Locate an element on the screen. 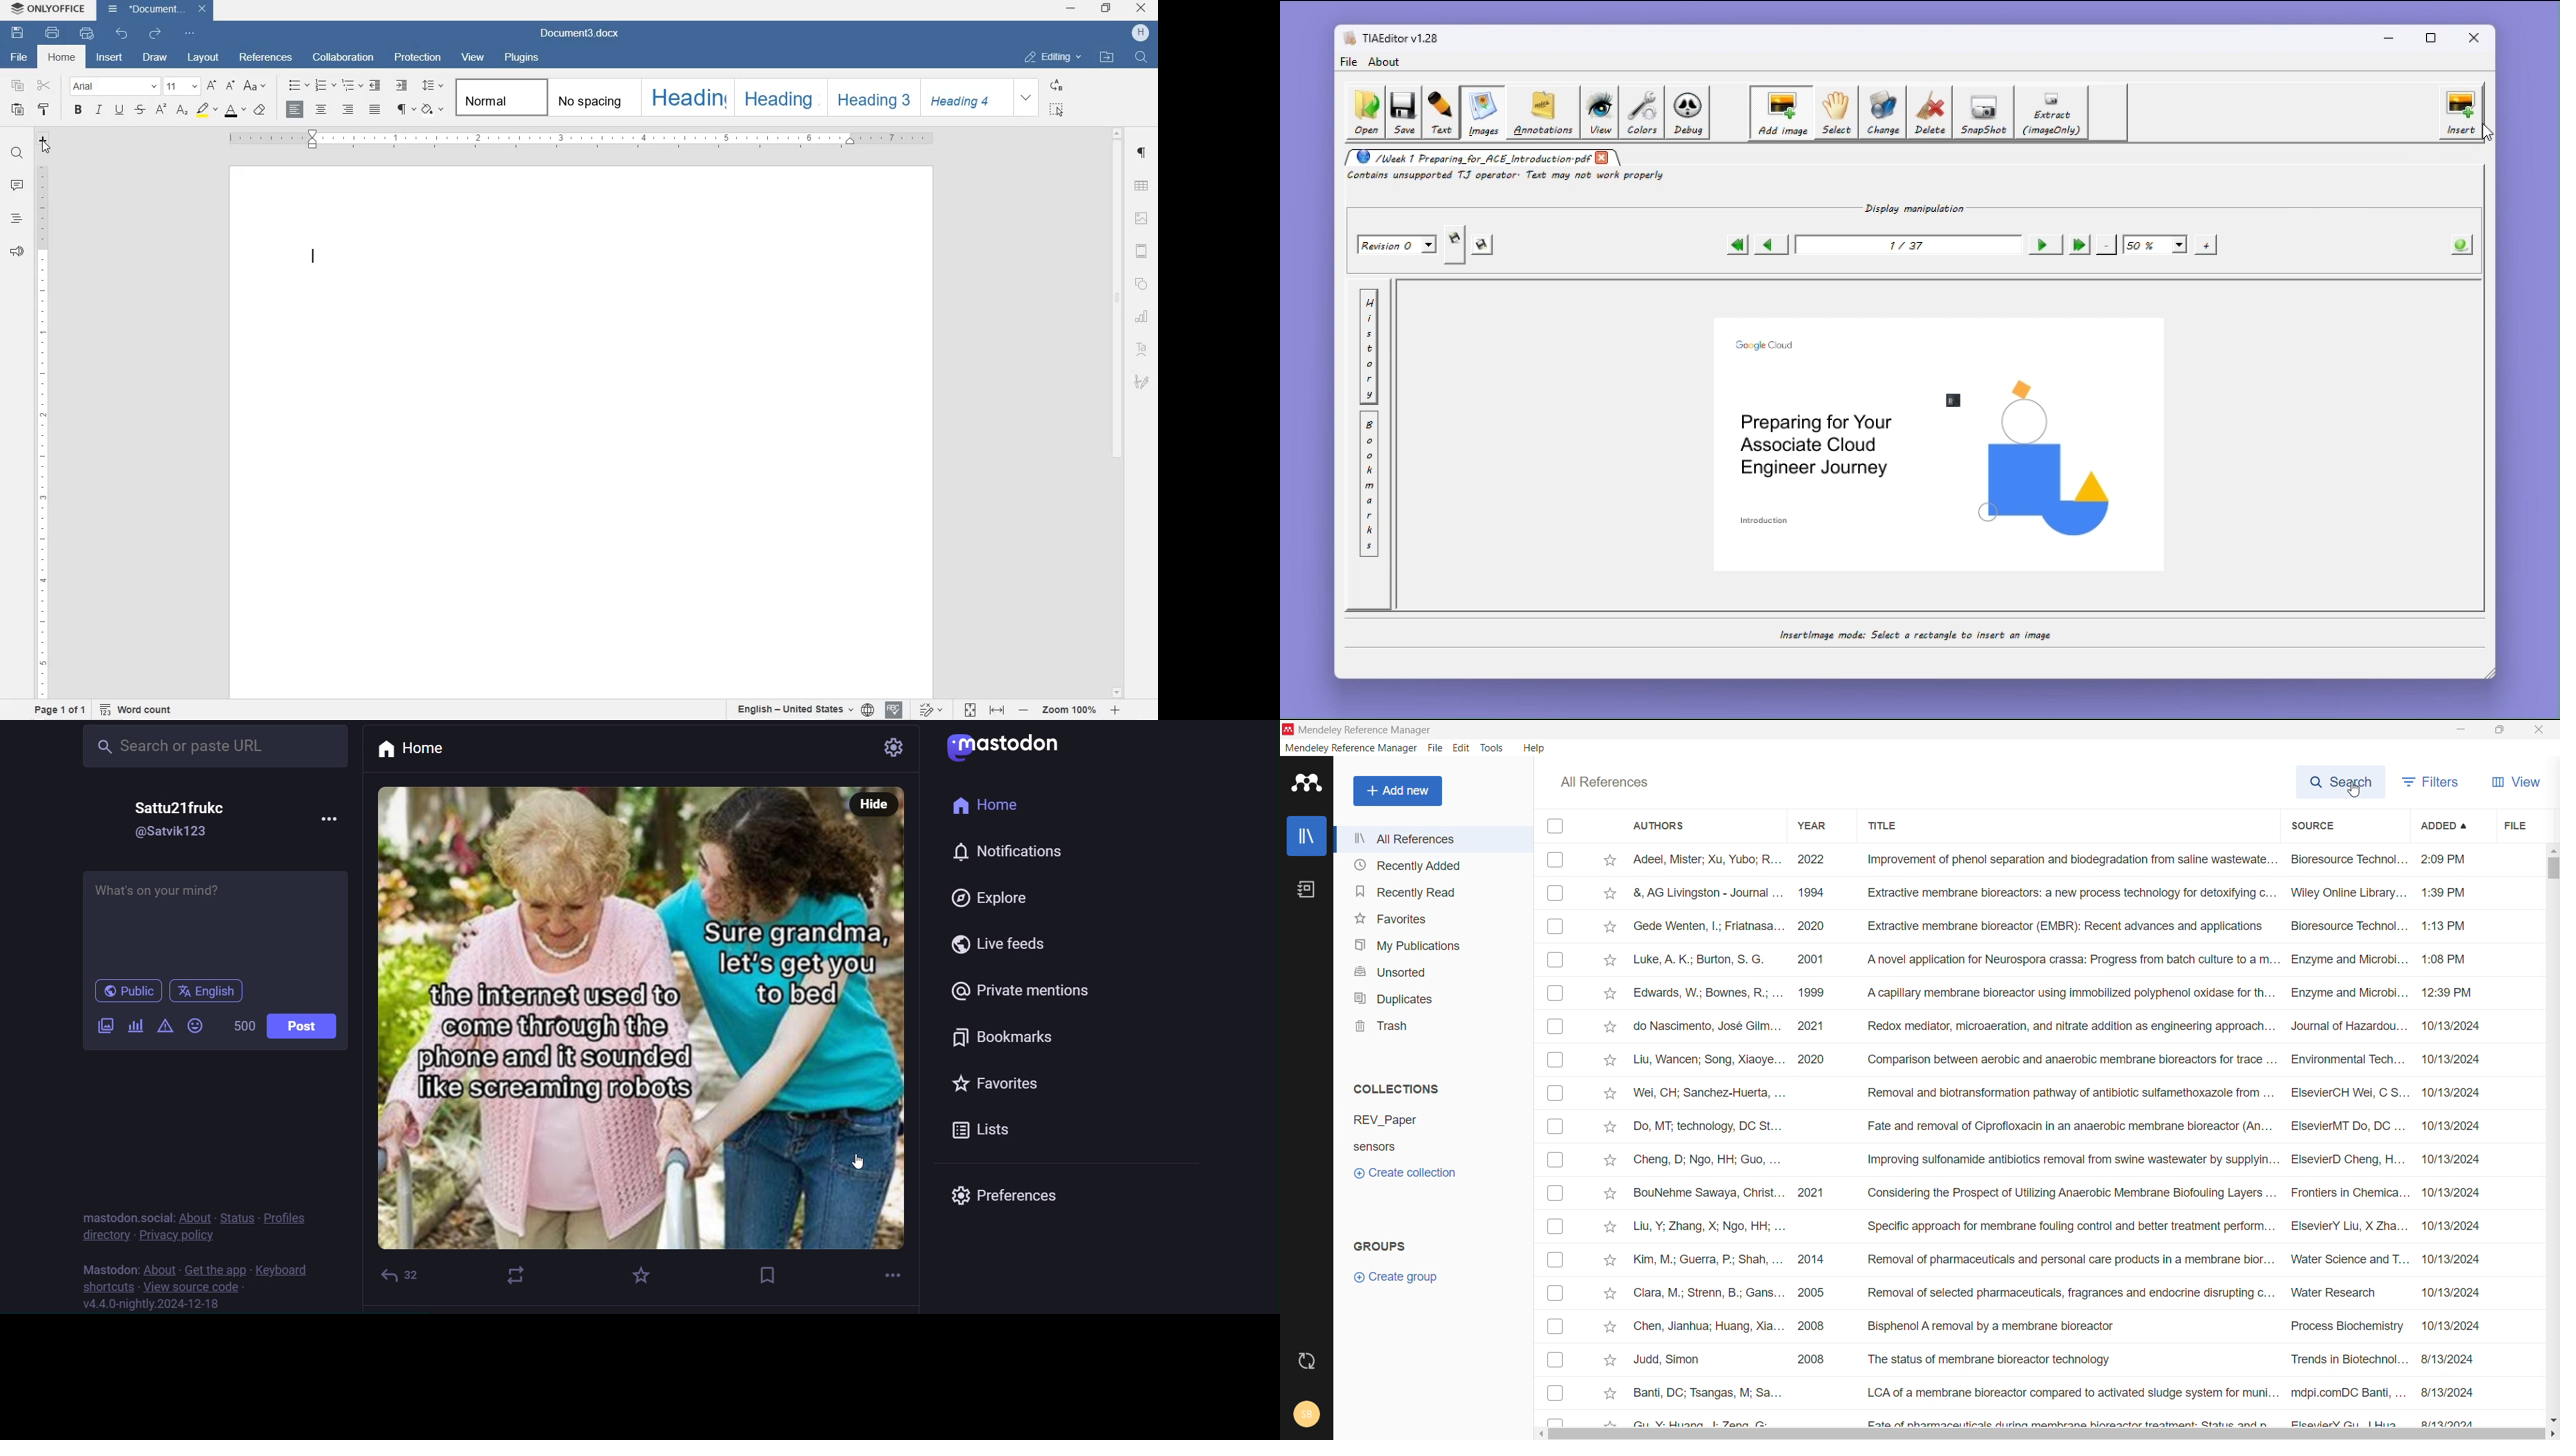 This screenshot has width=2576, height=1456. bookmark is located at coordinates (770, 1274).